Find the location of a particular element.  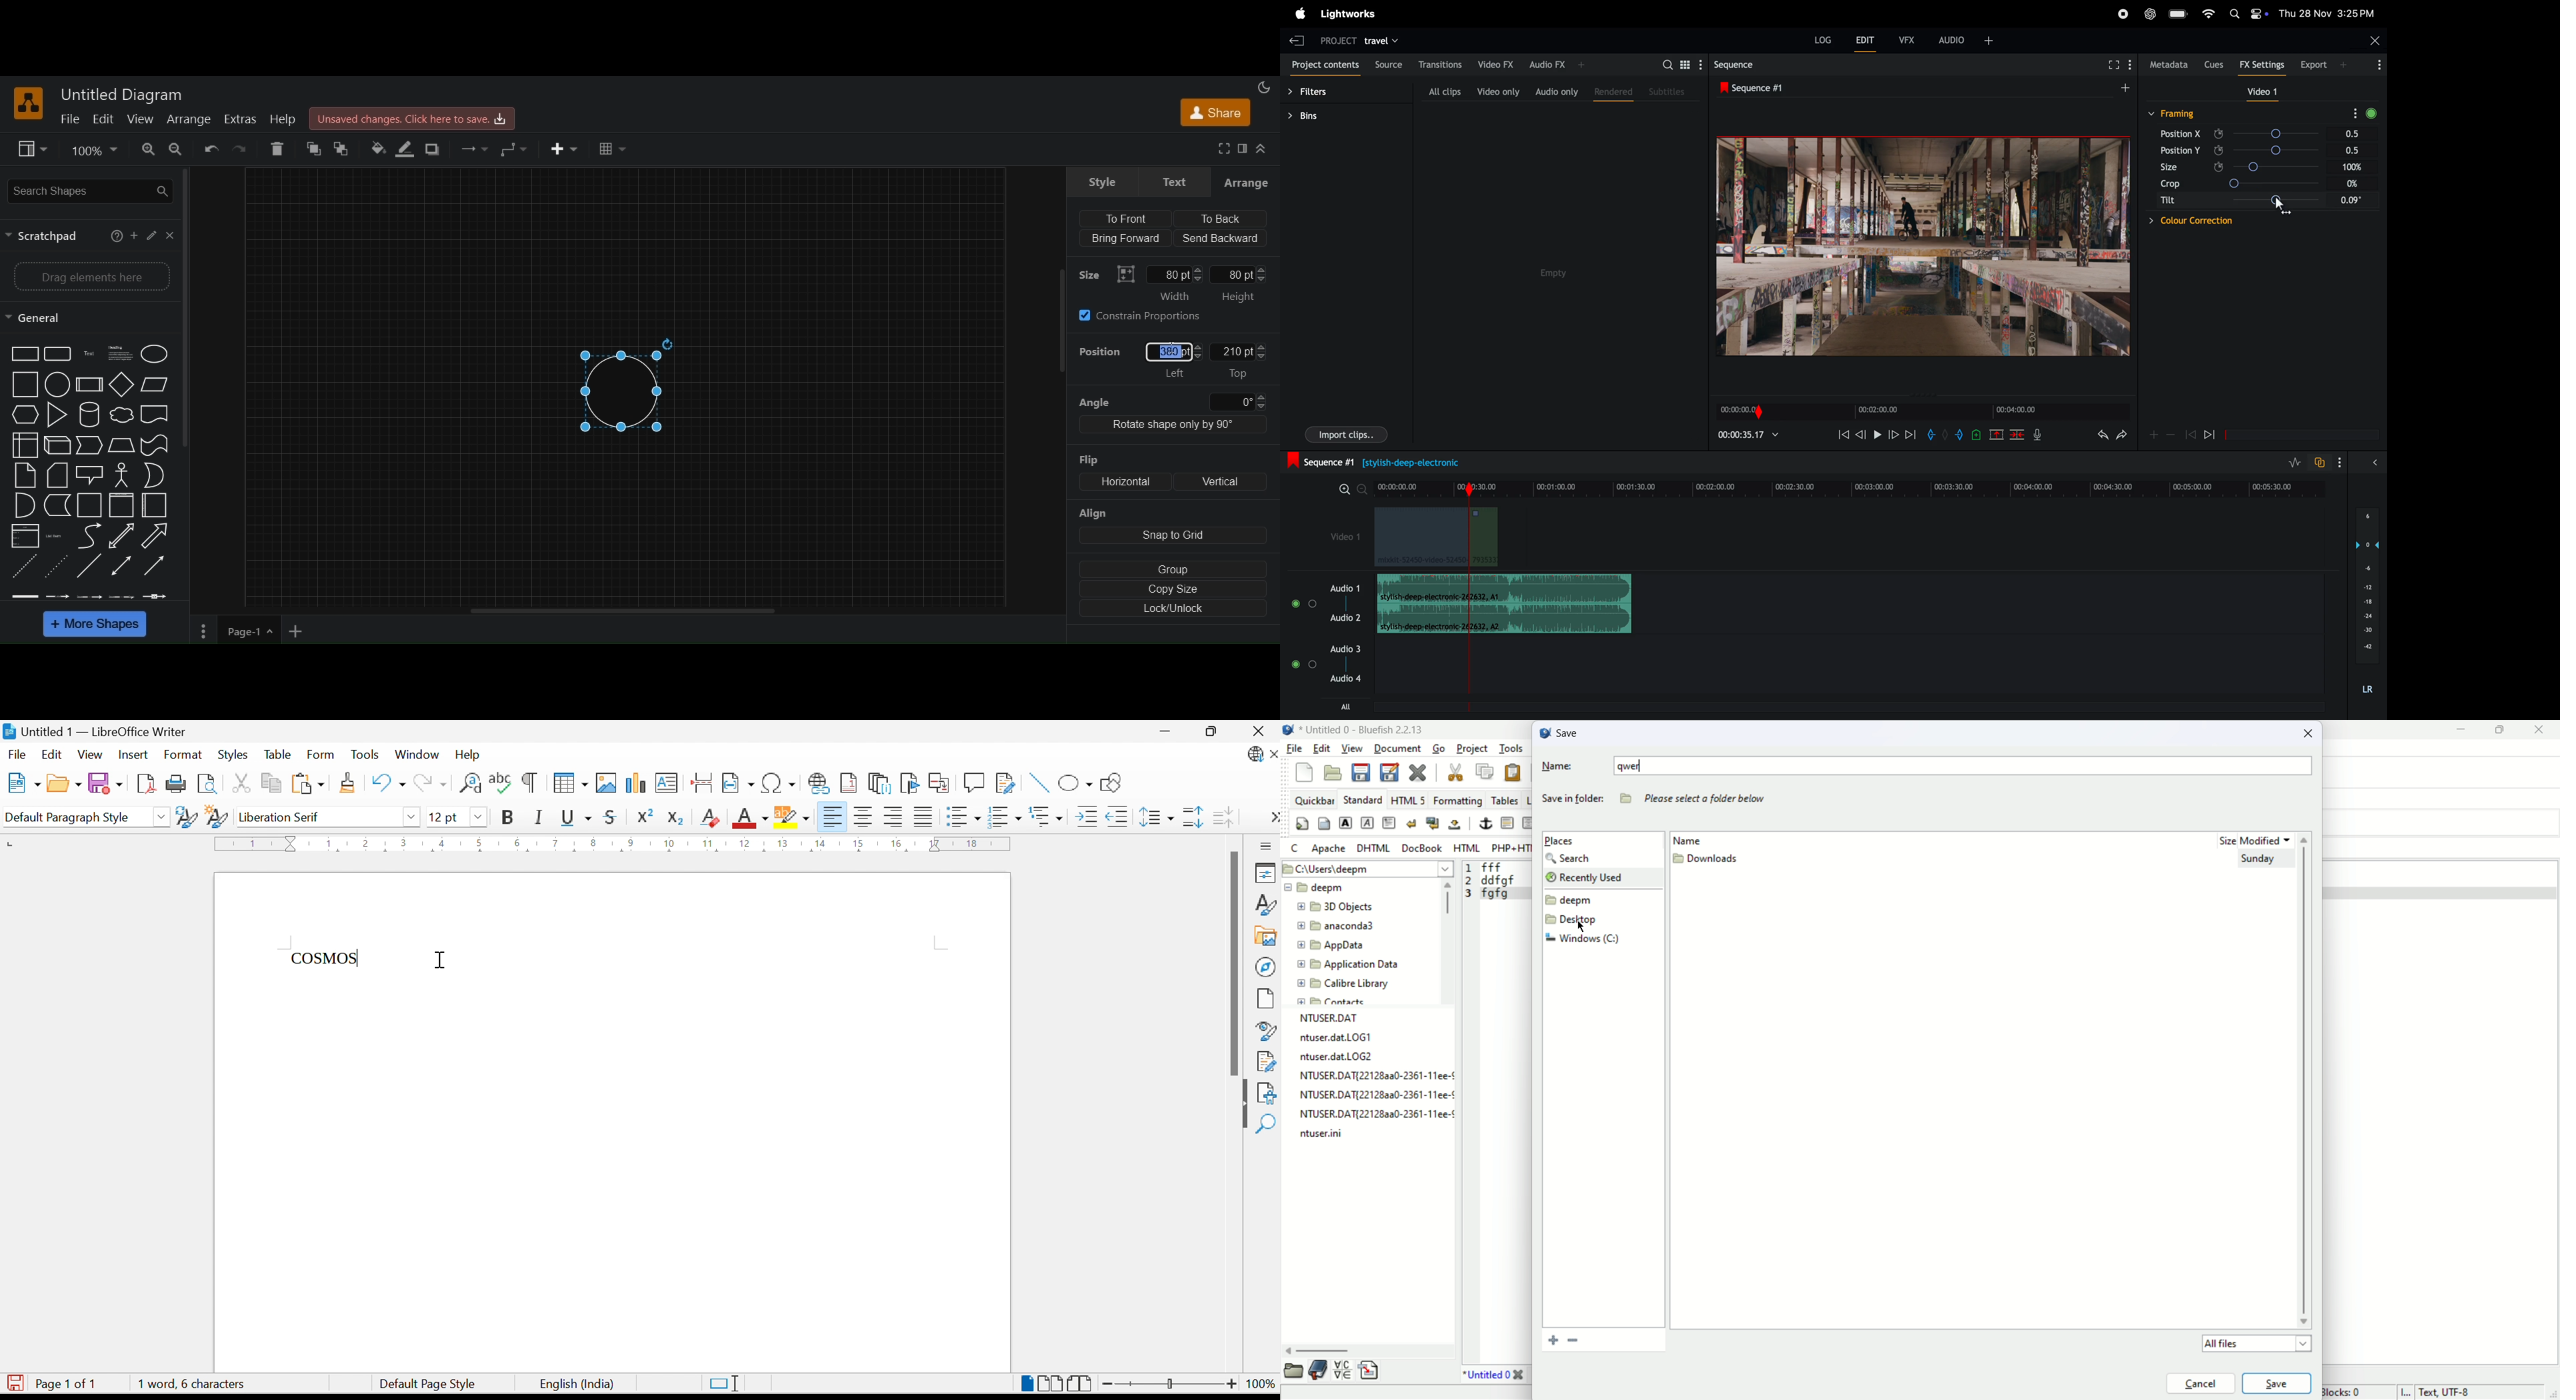

Help is located at coordinates (470, 754).